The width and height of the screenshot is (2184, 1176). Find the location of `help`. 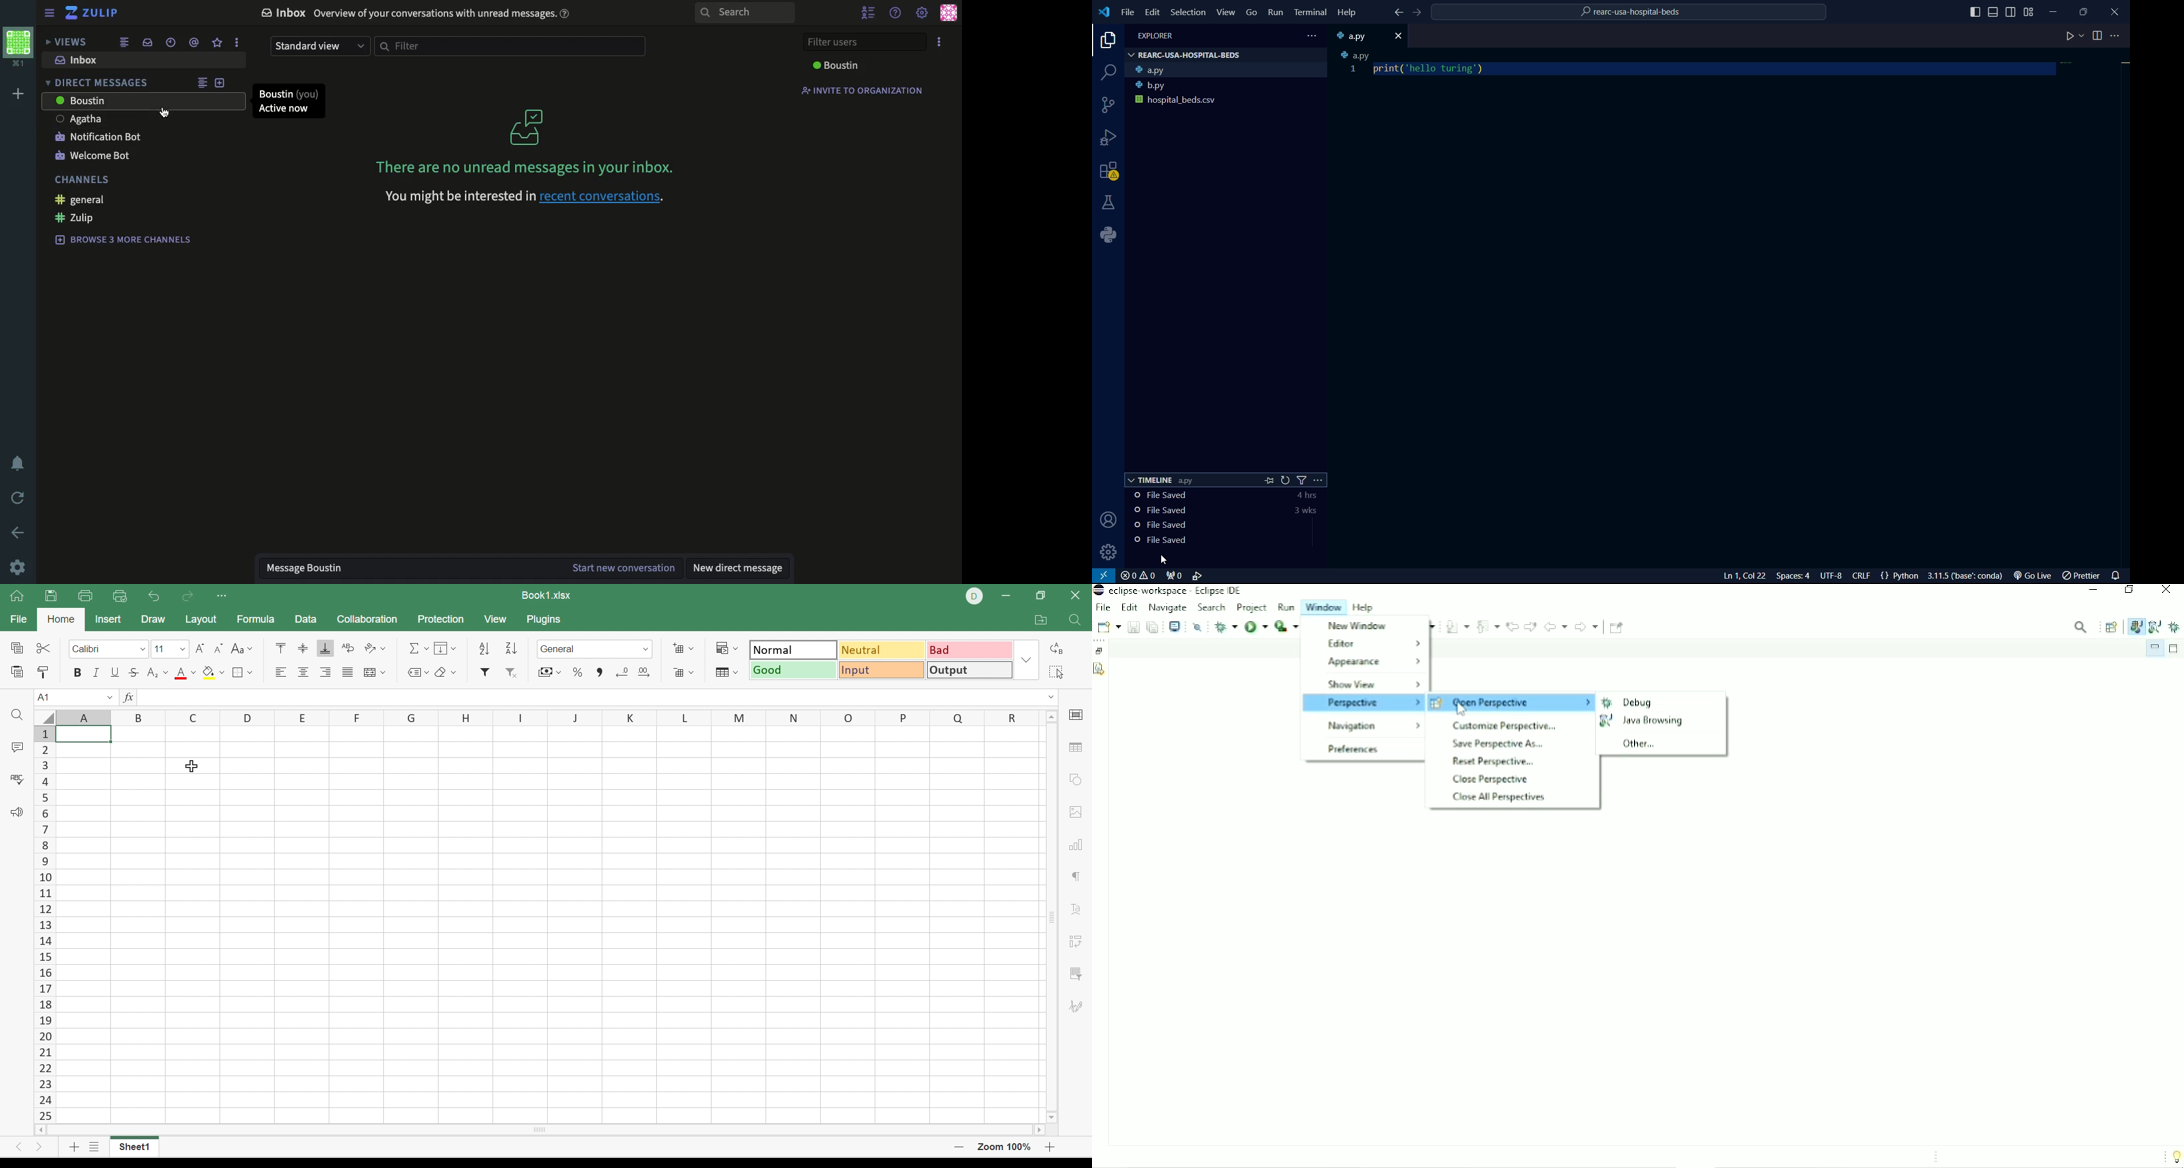

help is located at coordinates (896, 12).